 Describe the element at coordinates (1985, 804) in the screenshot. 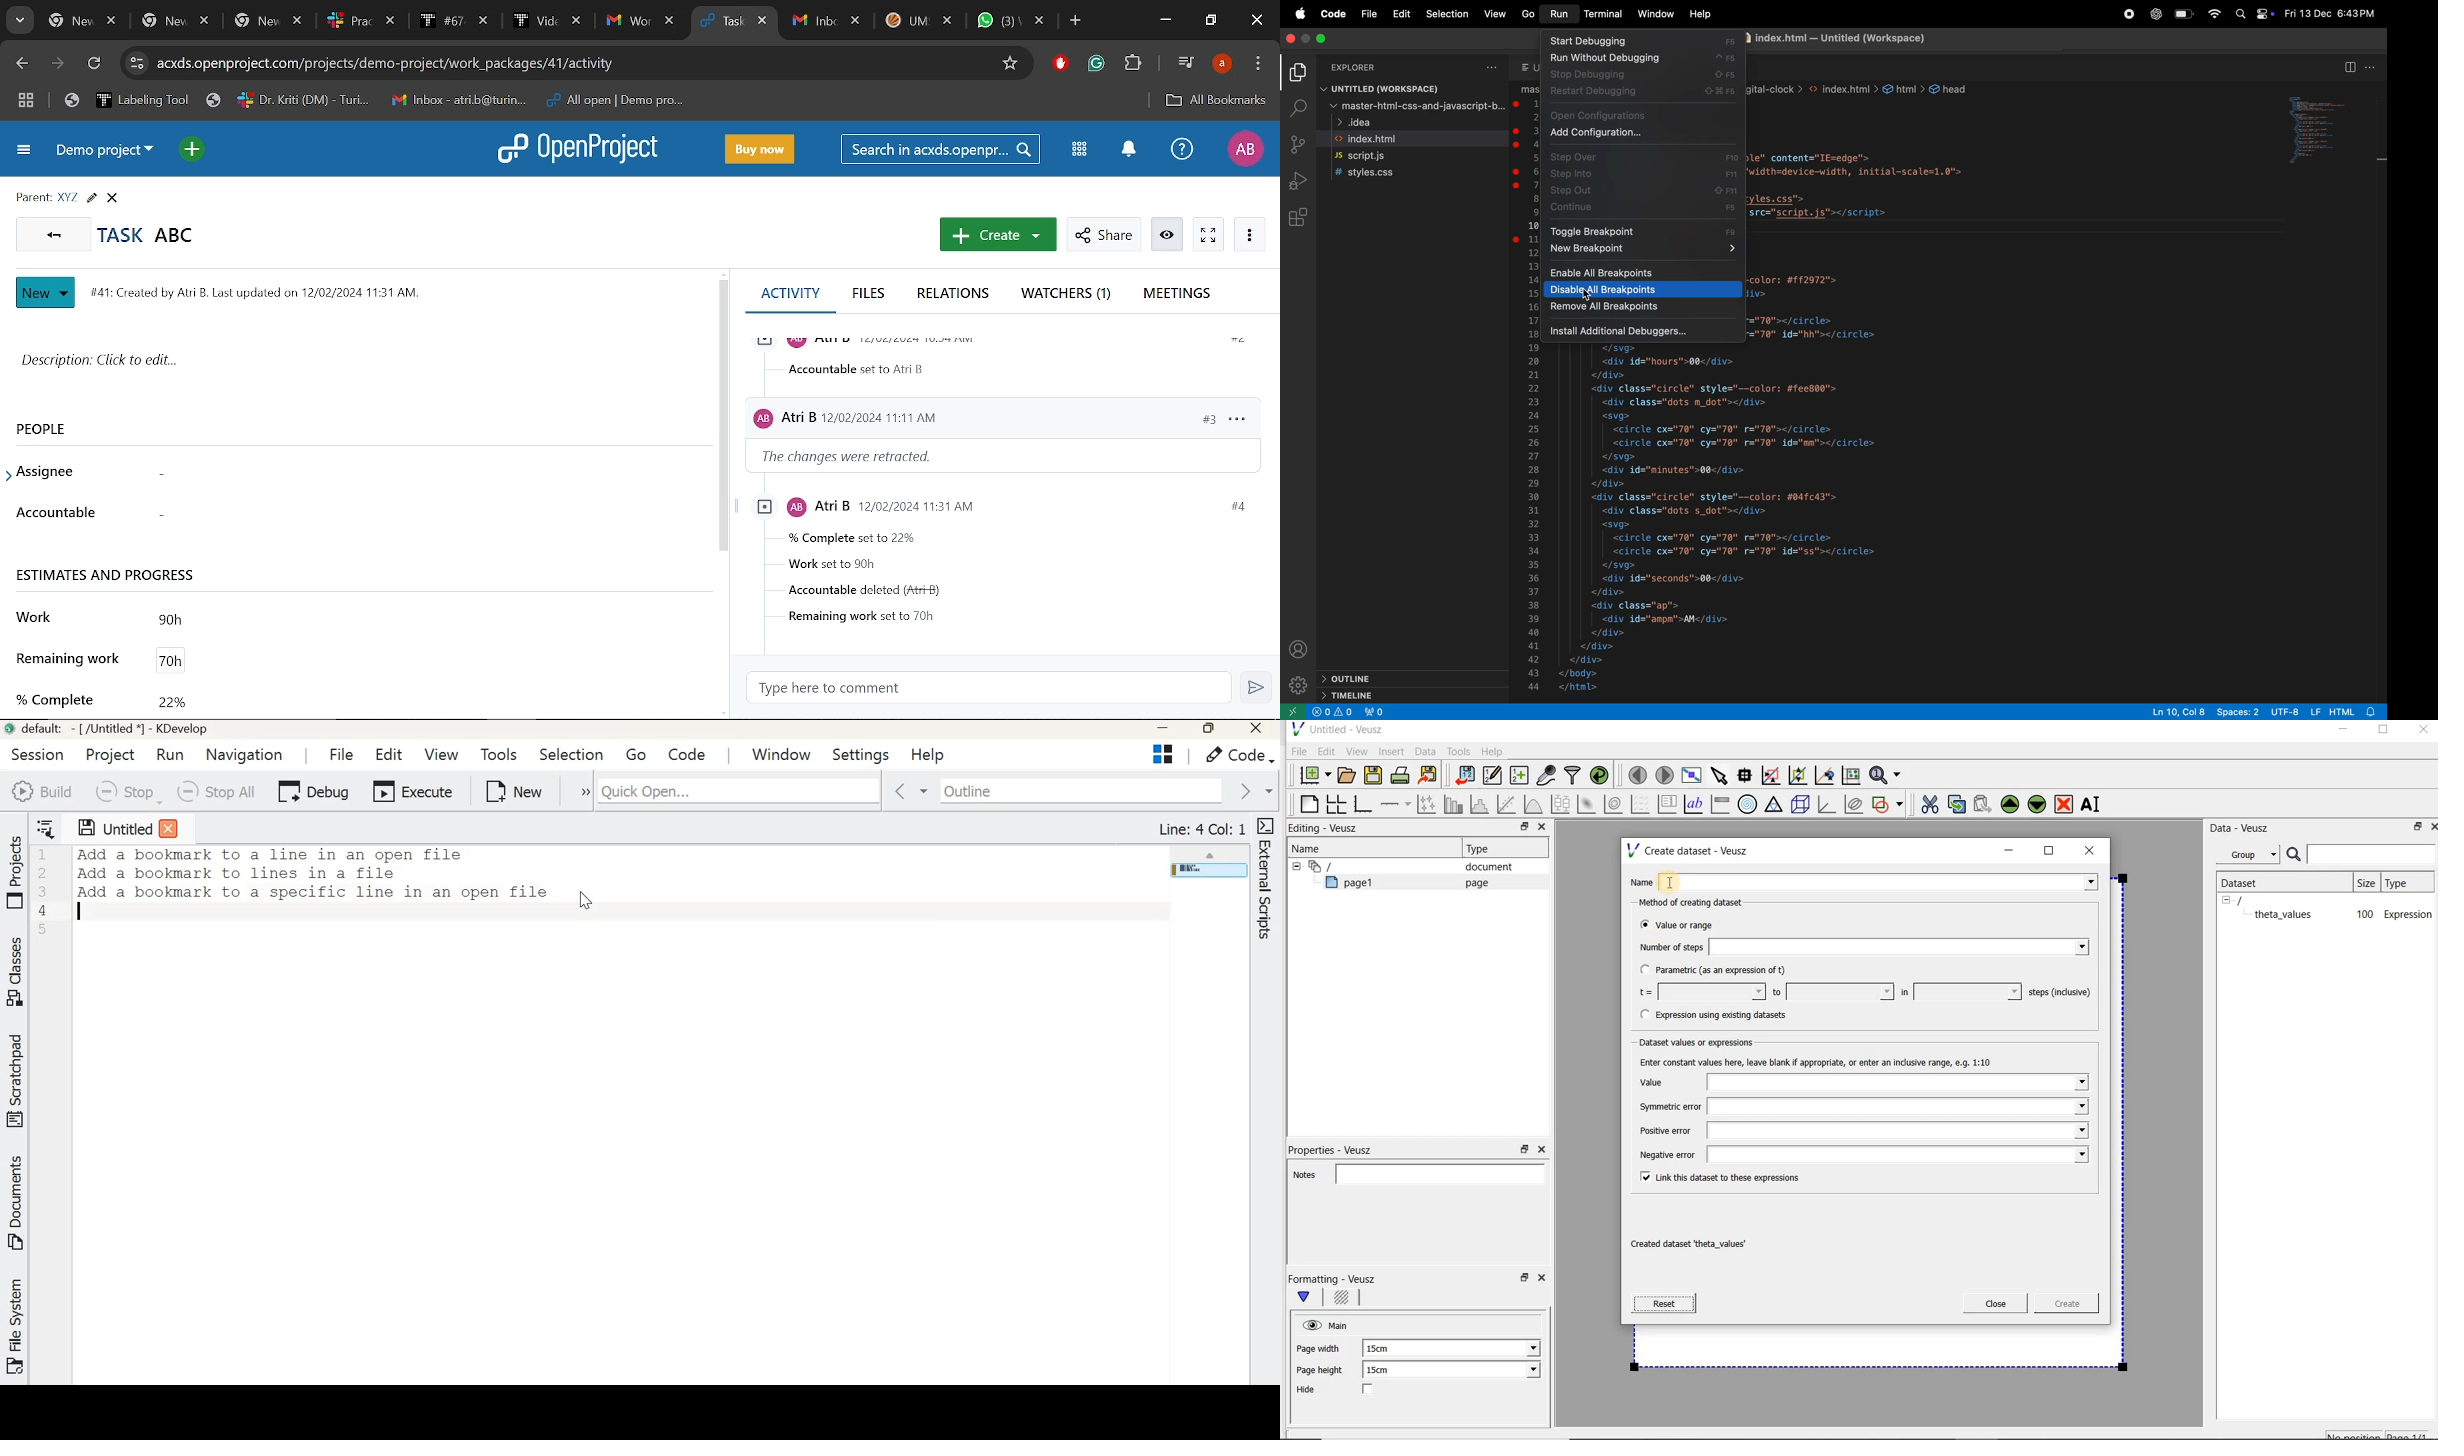

I see `Paste widget from the clipboard` at that location.